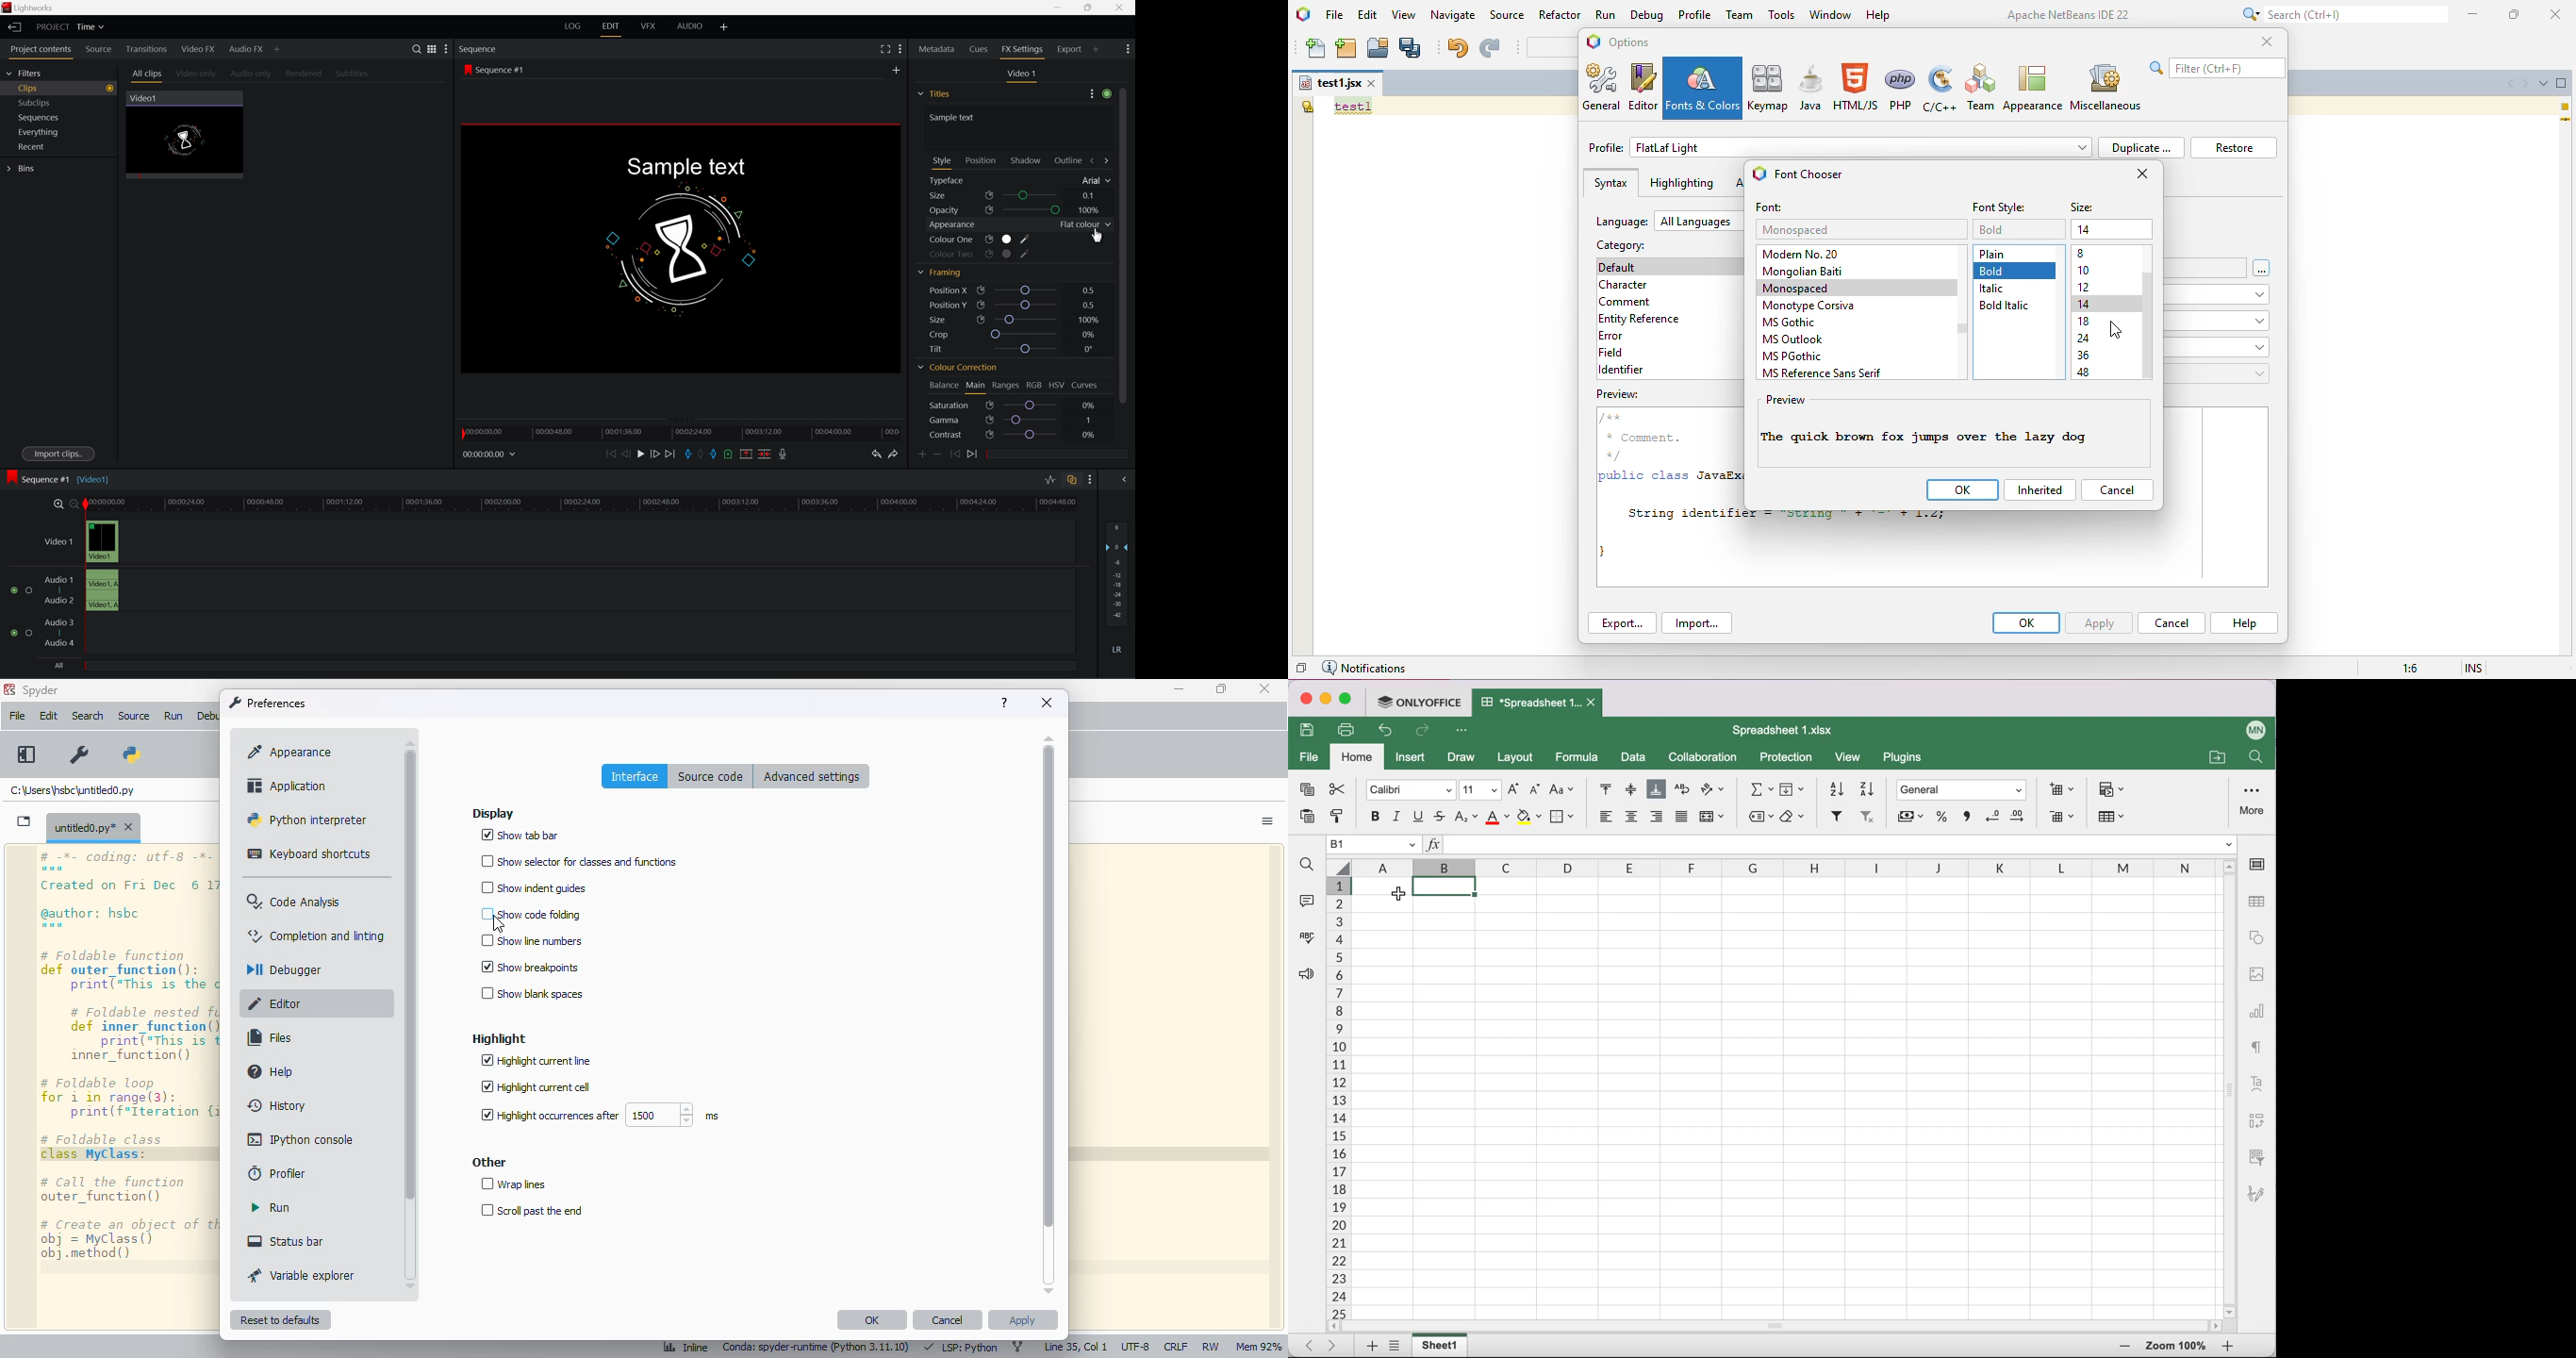 The image size is (2576, 1372). What do you see at coordinates (1707, 758) in the screenshot?
I see `collaboration` at bounding box center [1707, 758].